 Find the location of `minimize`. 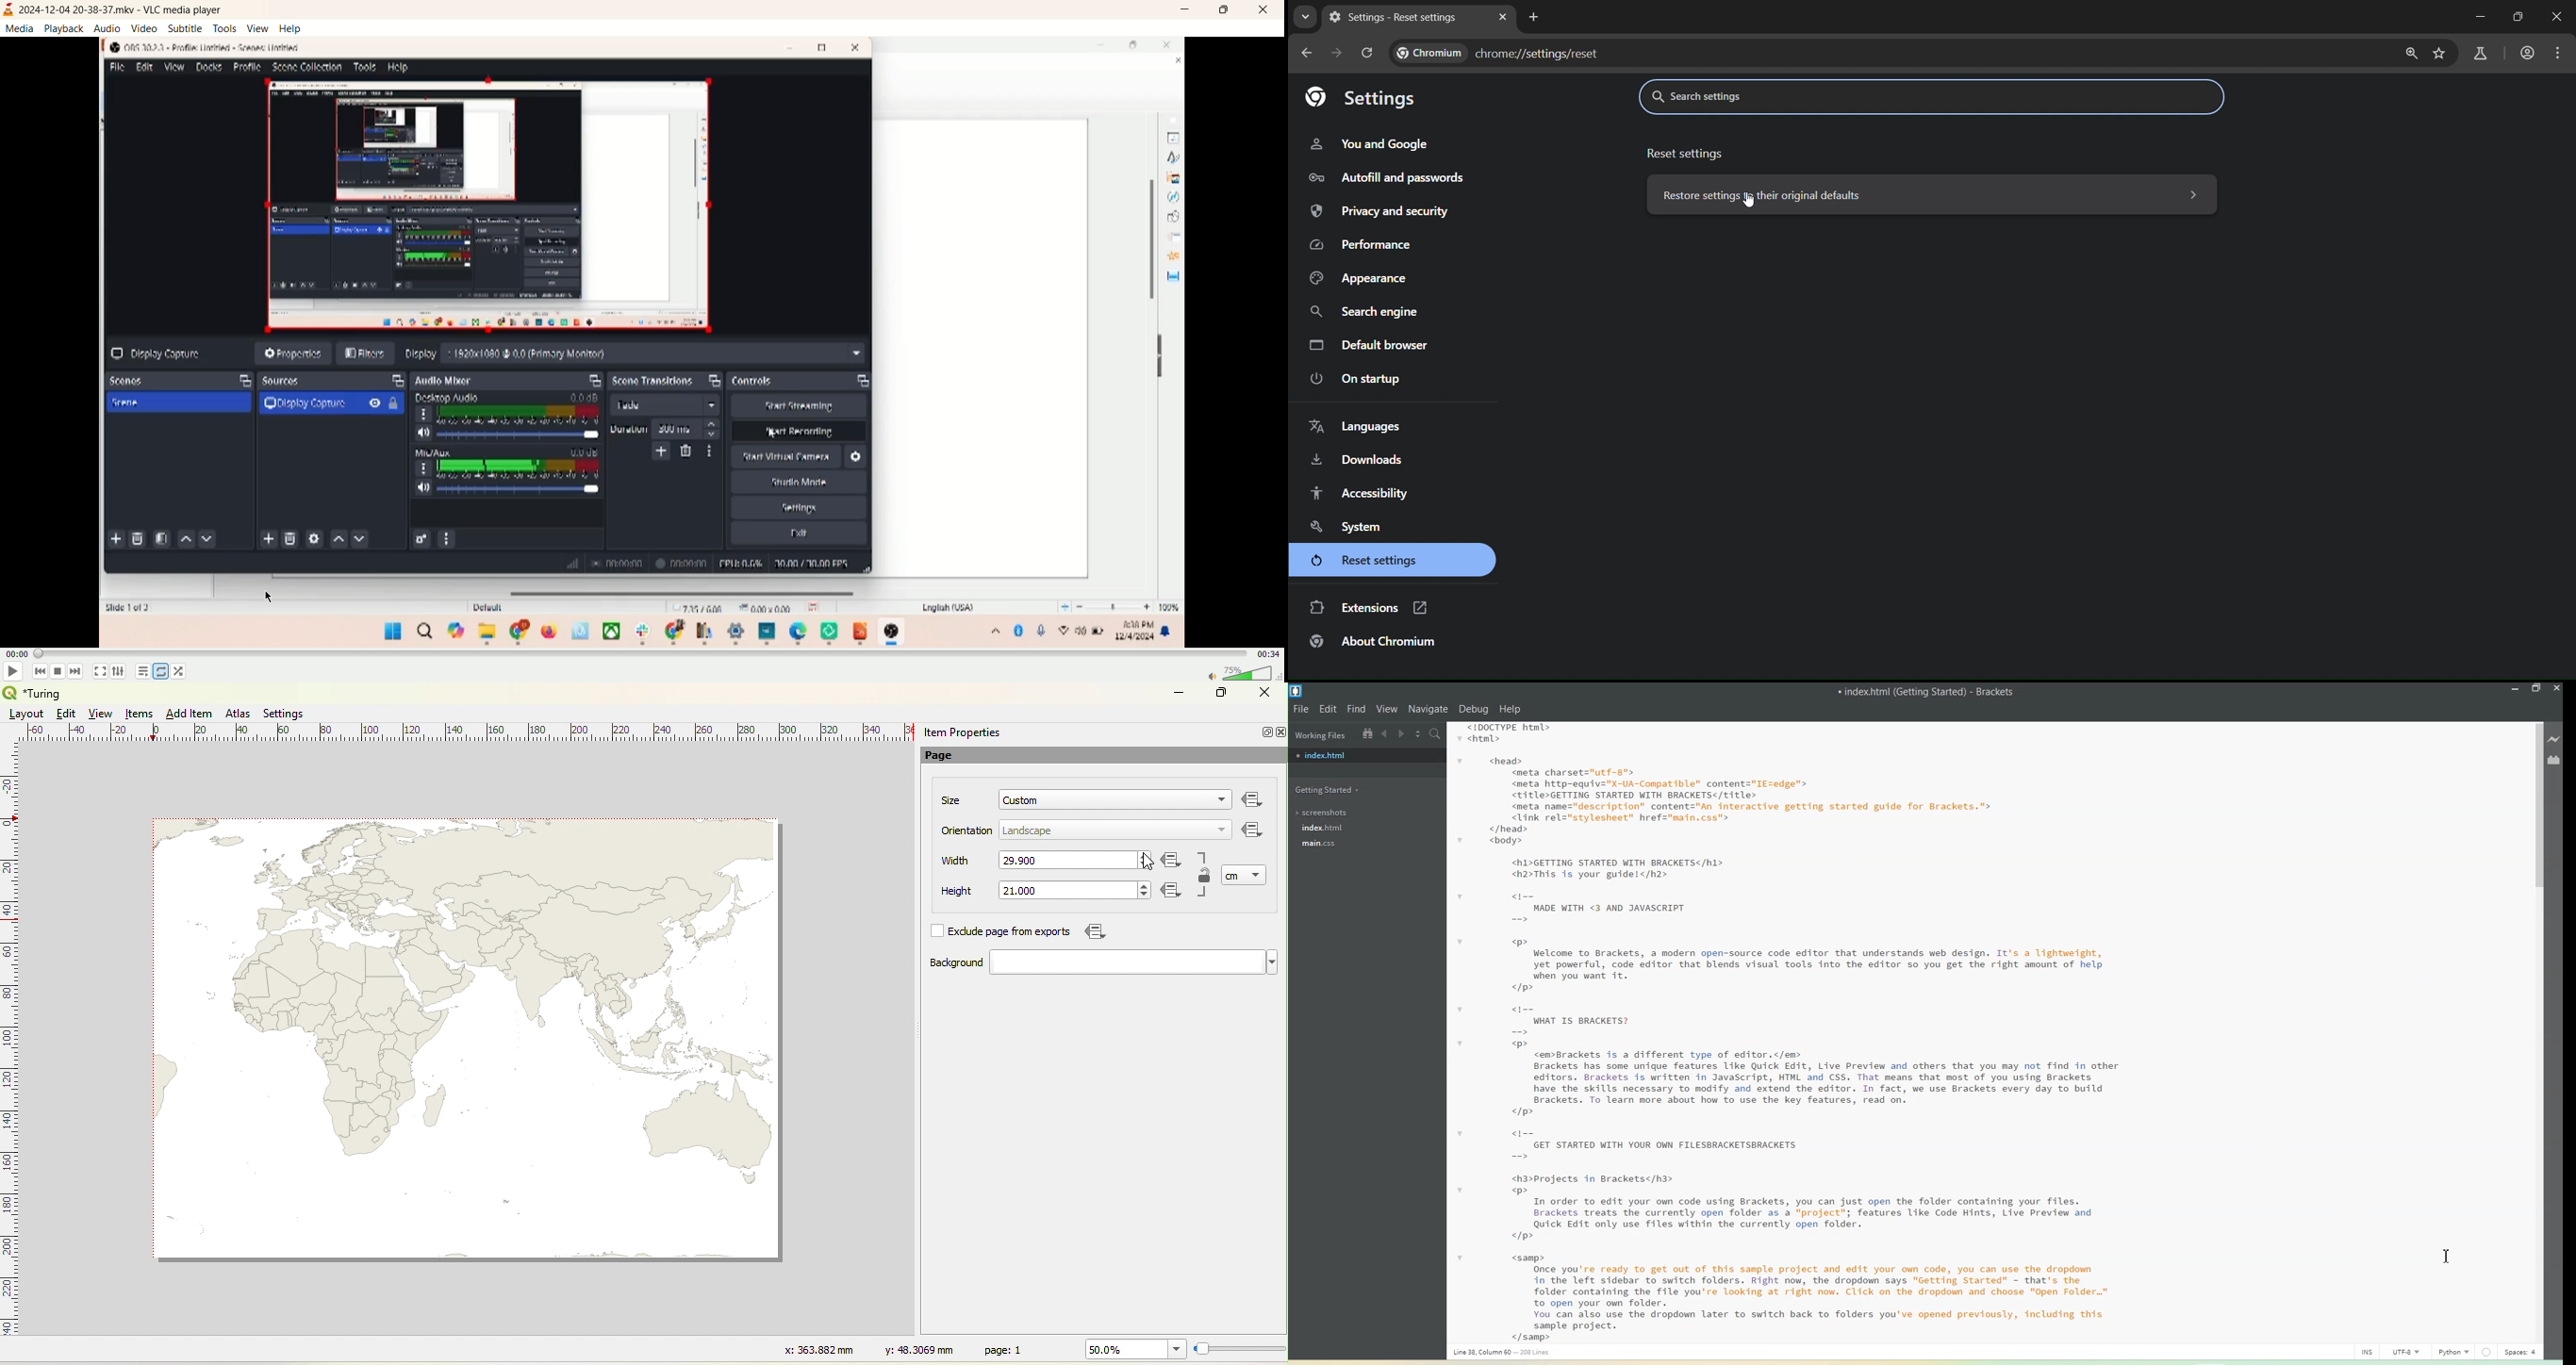

minimize is located at coordinates (1188, 9).